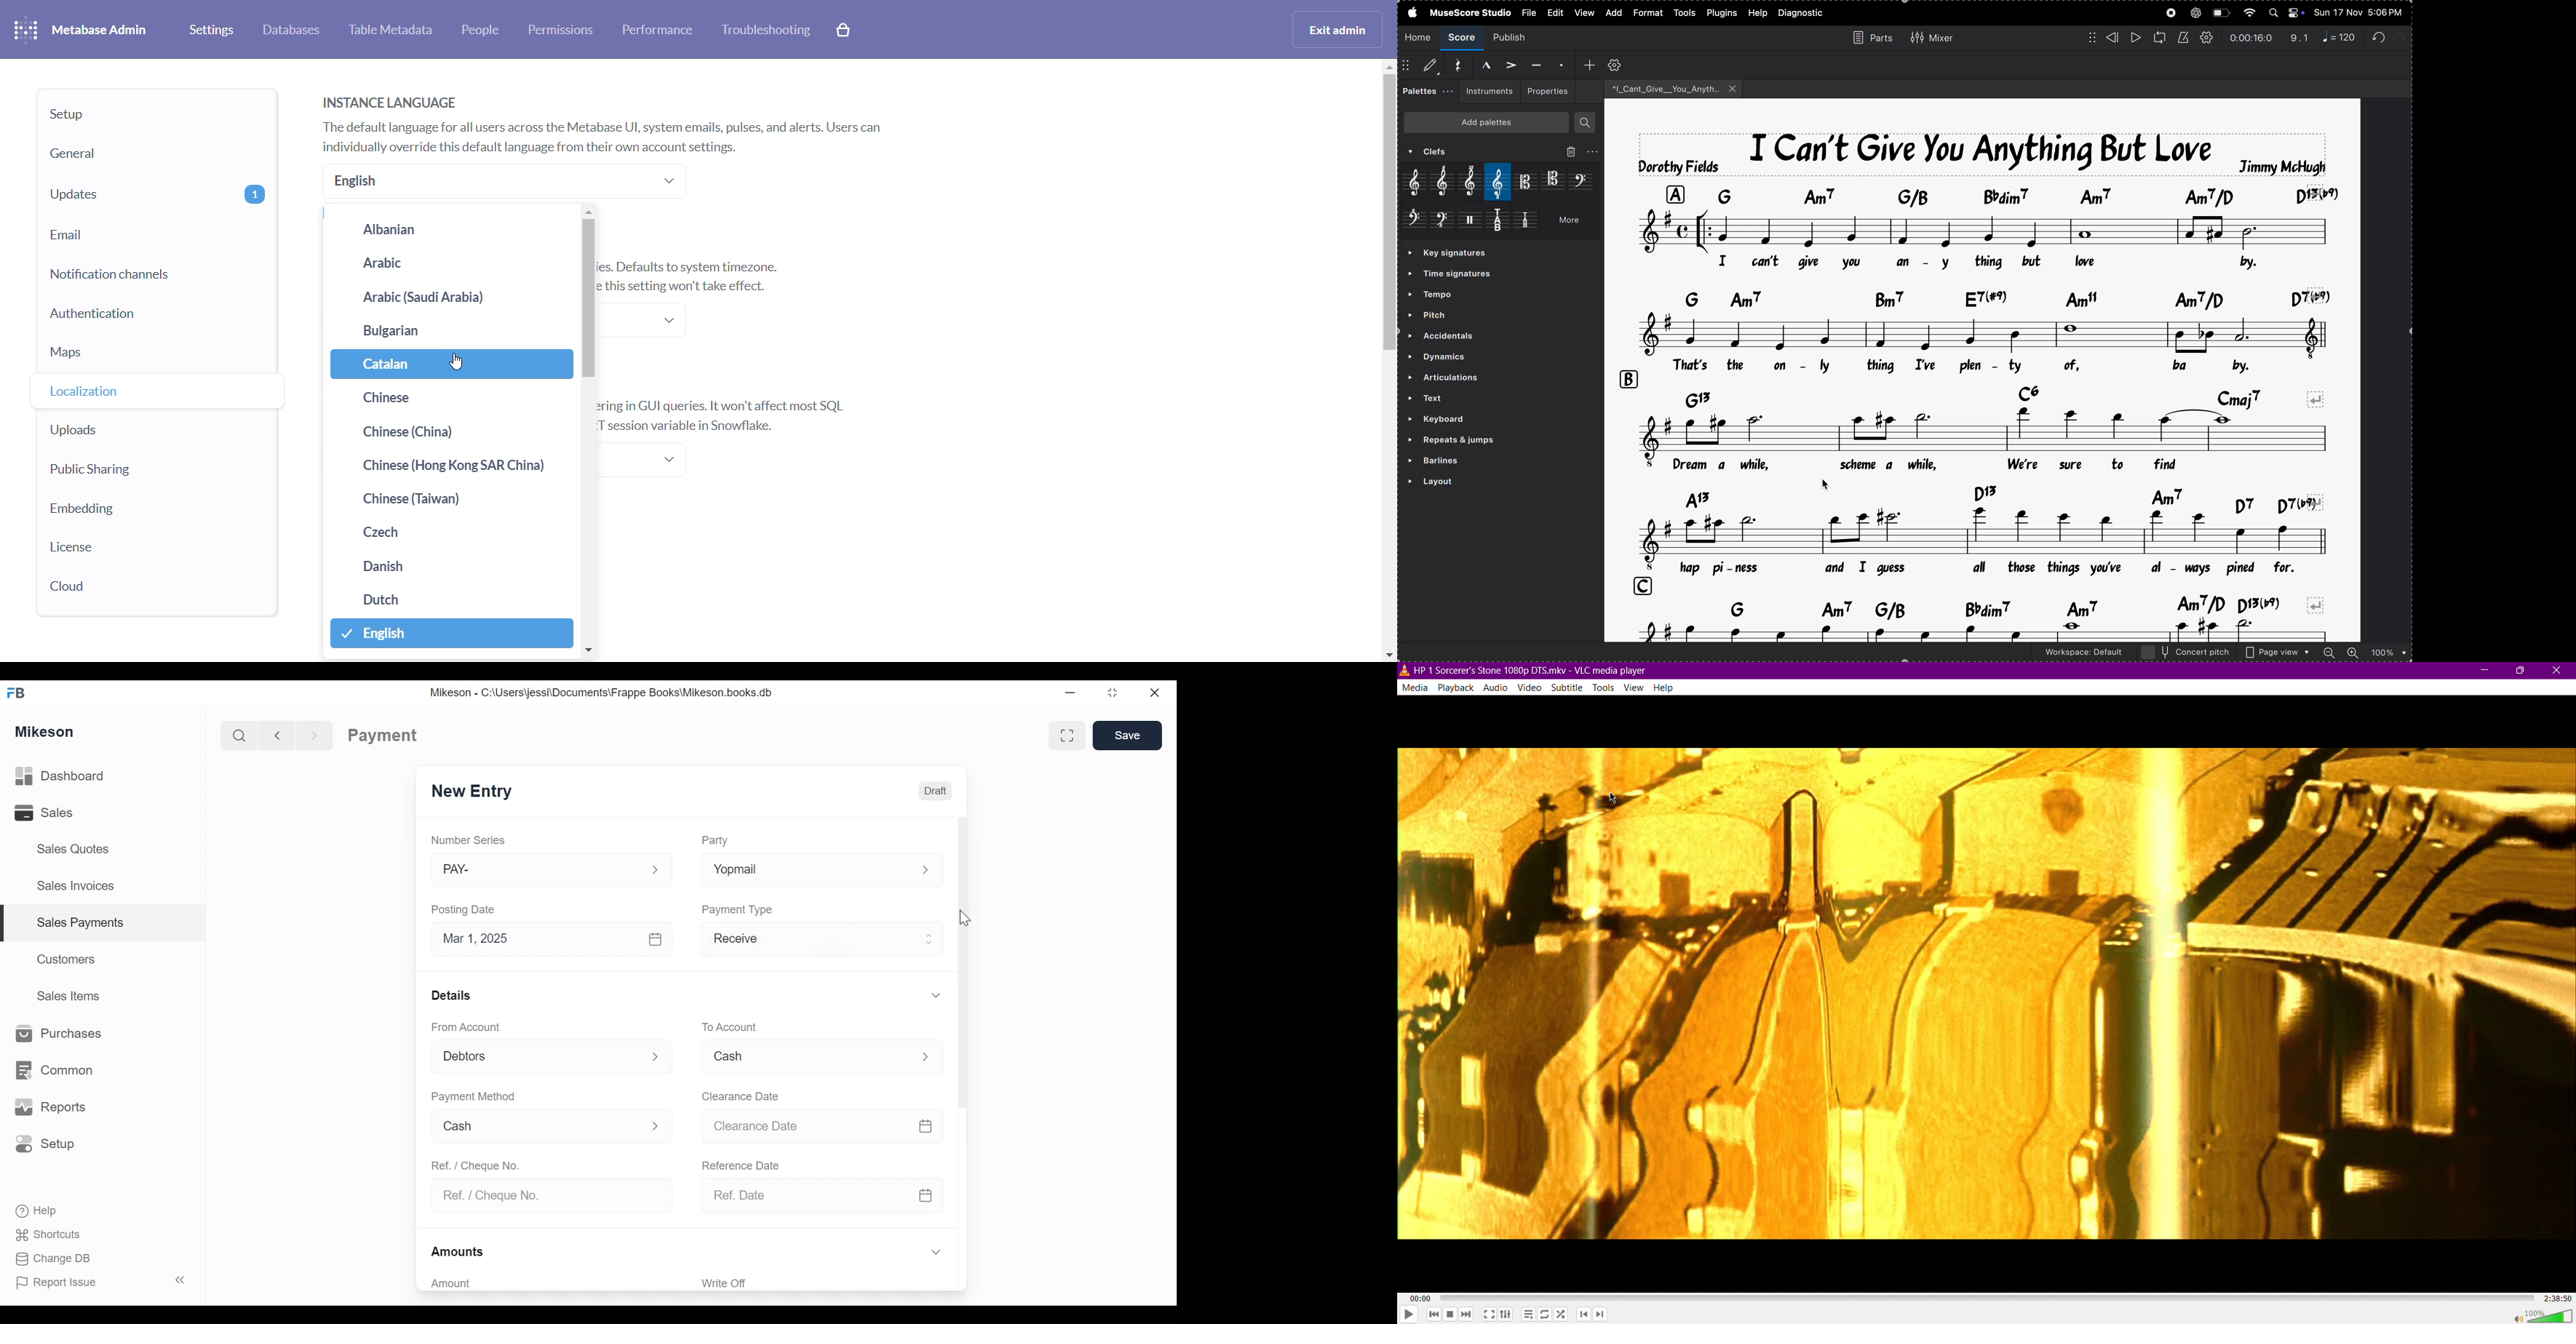 Image resolution: width=2576 pixels, height=1344 pixels. Describe the element at coordinates (1722, 12) in the screenshot. I see `plugins` at that location.